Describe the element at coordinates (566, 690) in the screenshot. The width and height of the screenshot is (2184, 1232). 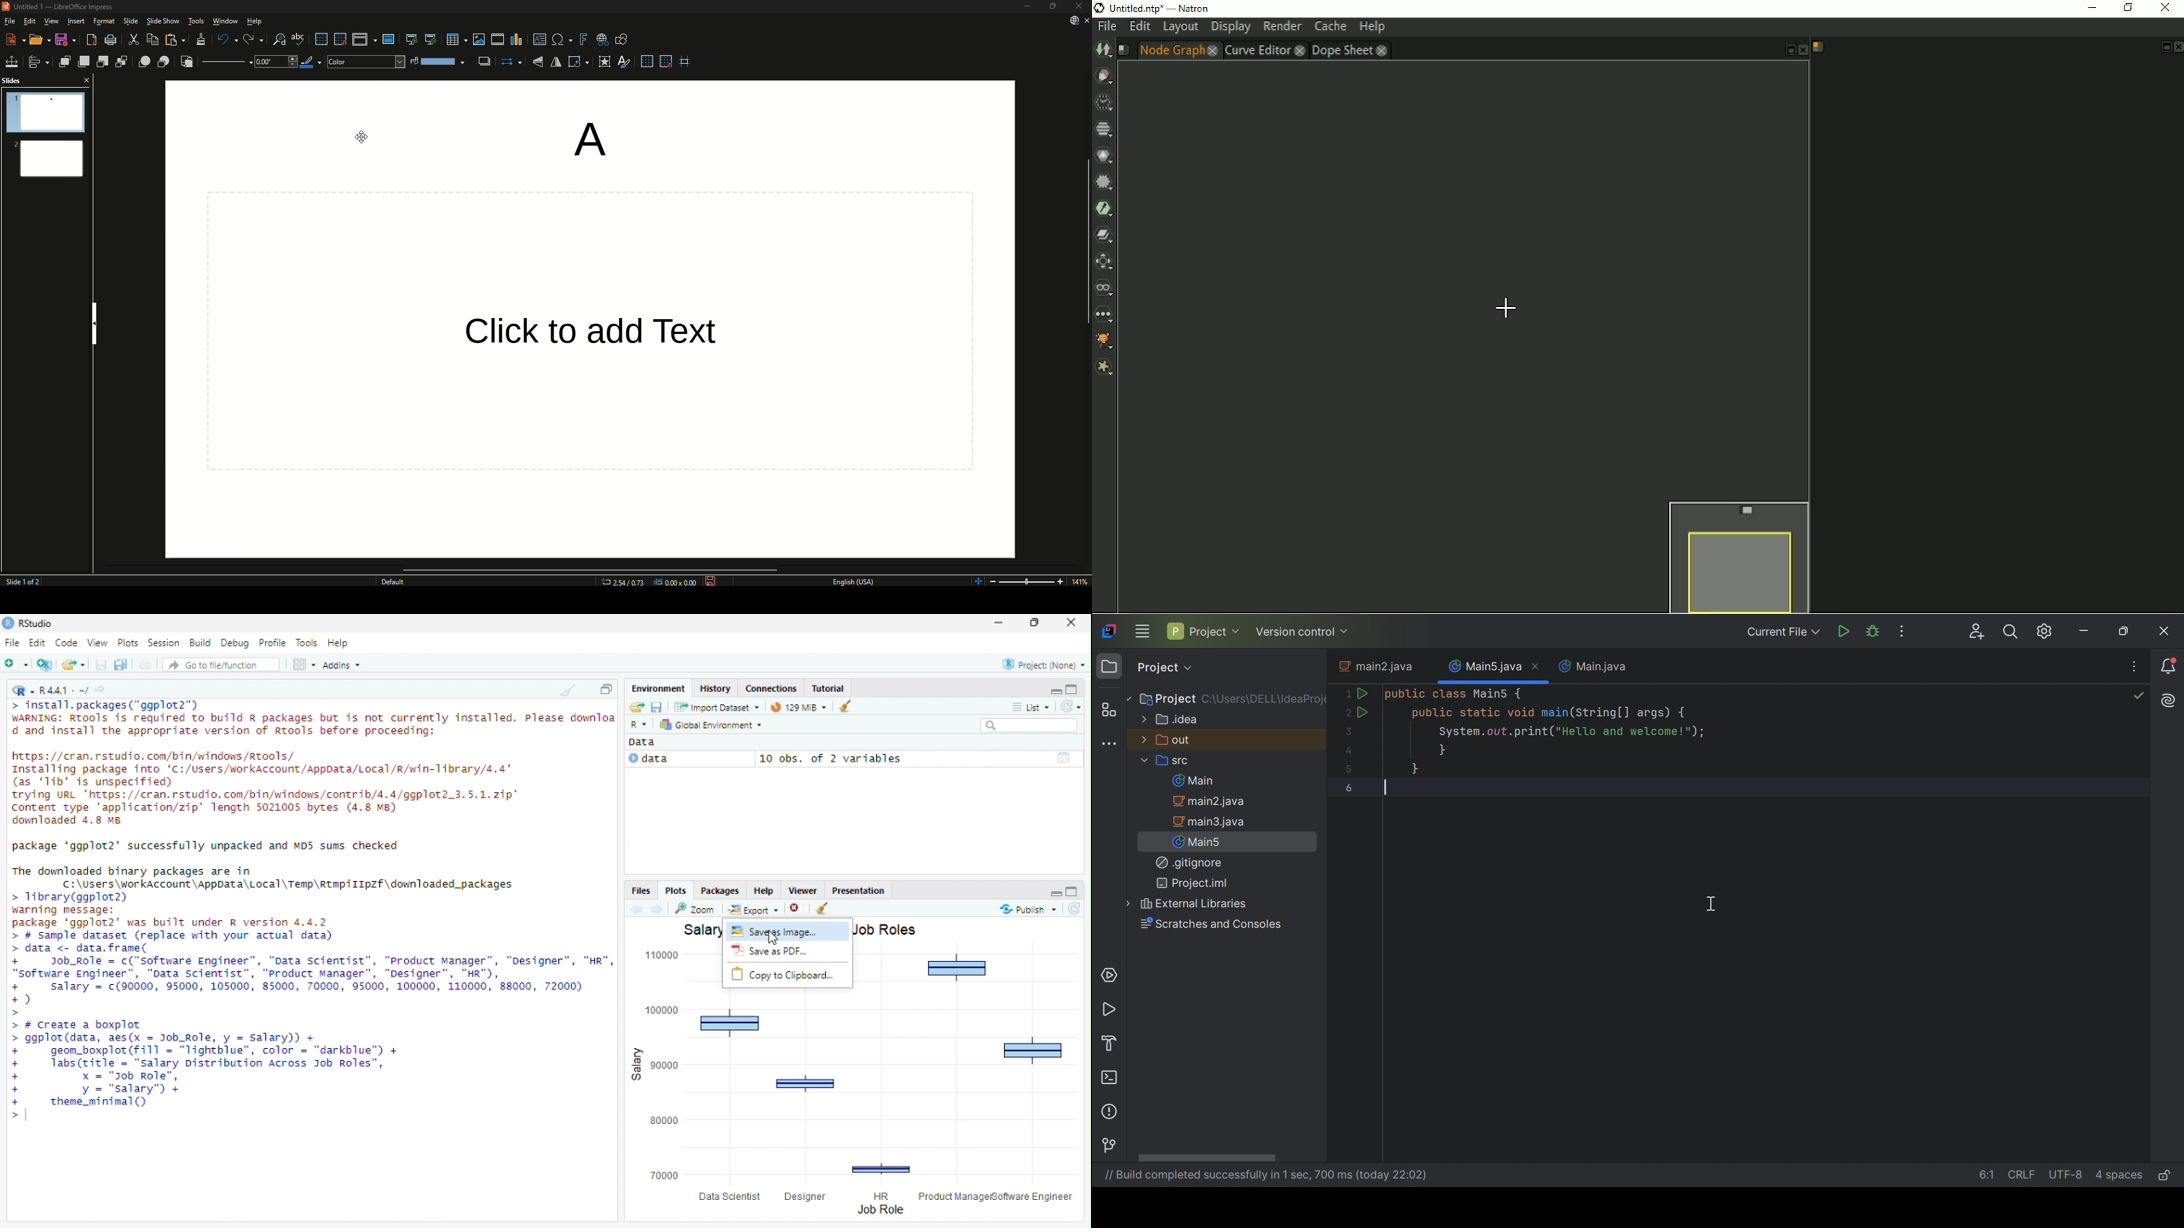
I see `Clear console` at that location.